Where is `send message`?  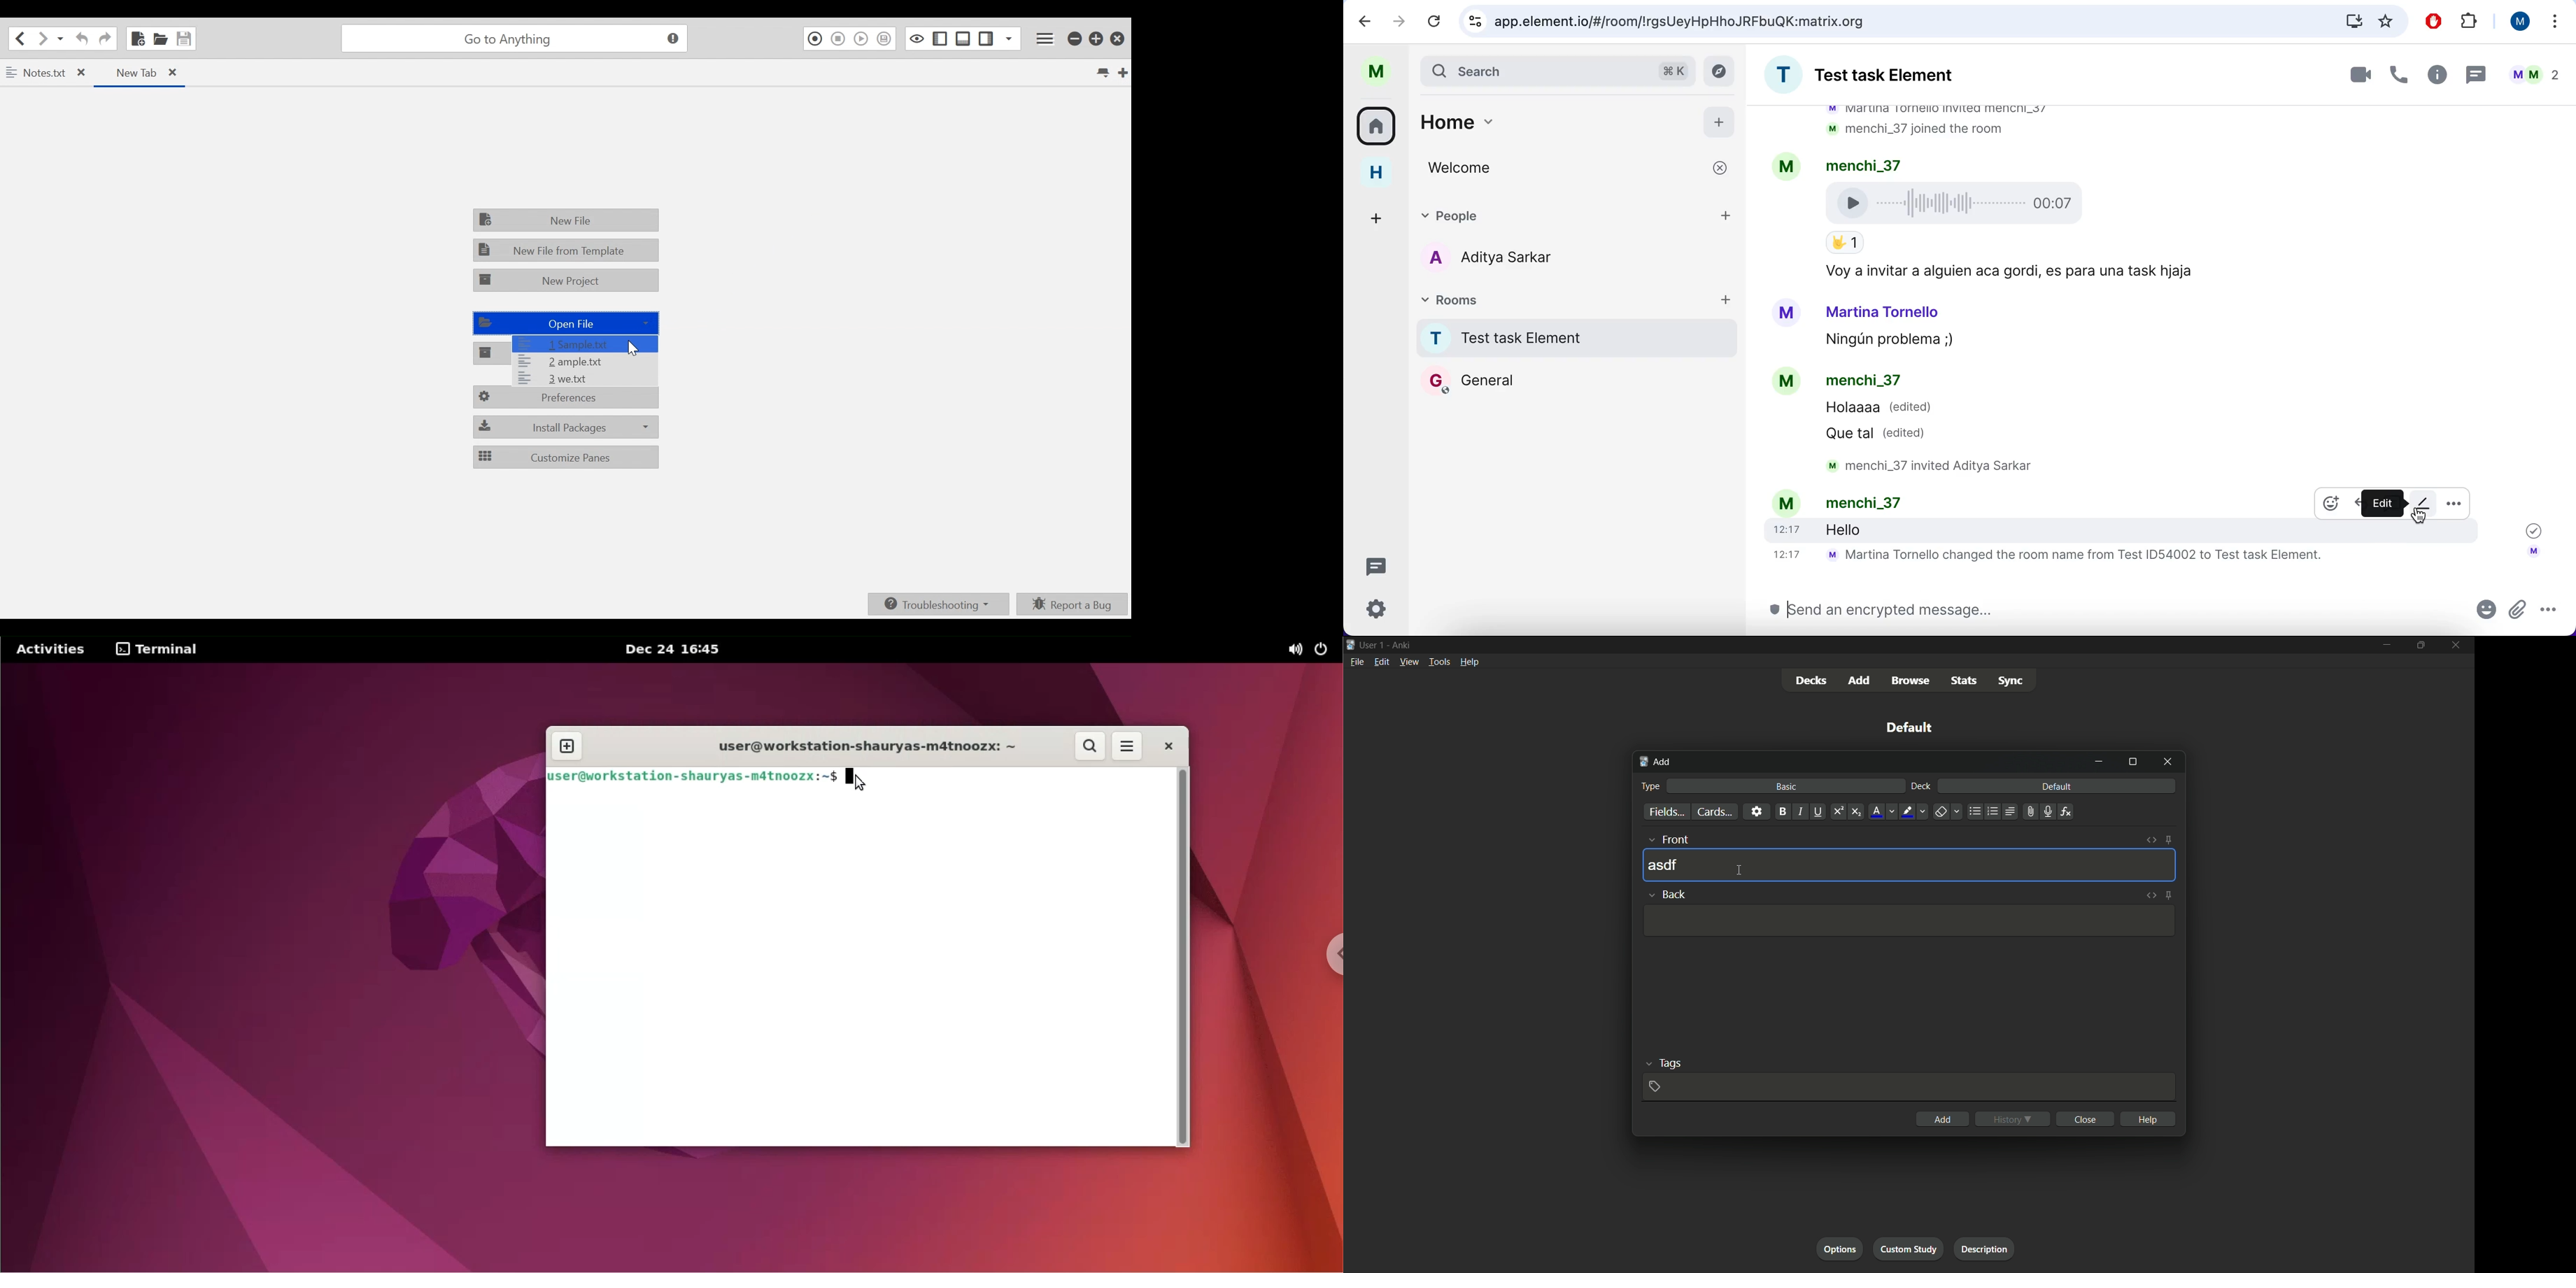
send message is located at coordinates (2112, 610).